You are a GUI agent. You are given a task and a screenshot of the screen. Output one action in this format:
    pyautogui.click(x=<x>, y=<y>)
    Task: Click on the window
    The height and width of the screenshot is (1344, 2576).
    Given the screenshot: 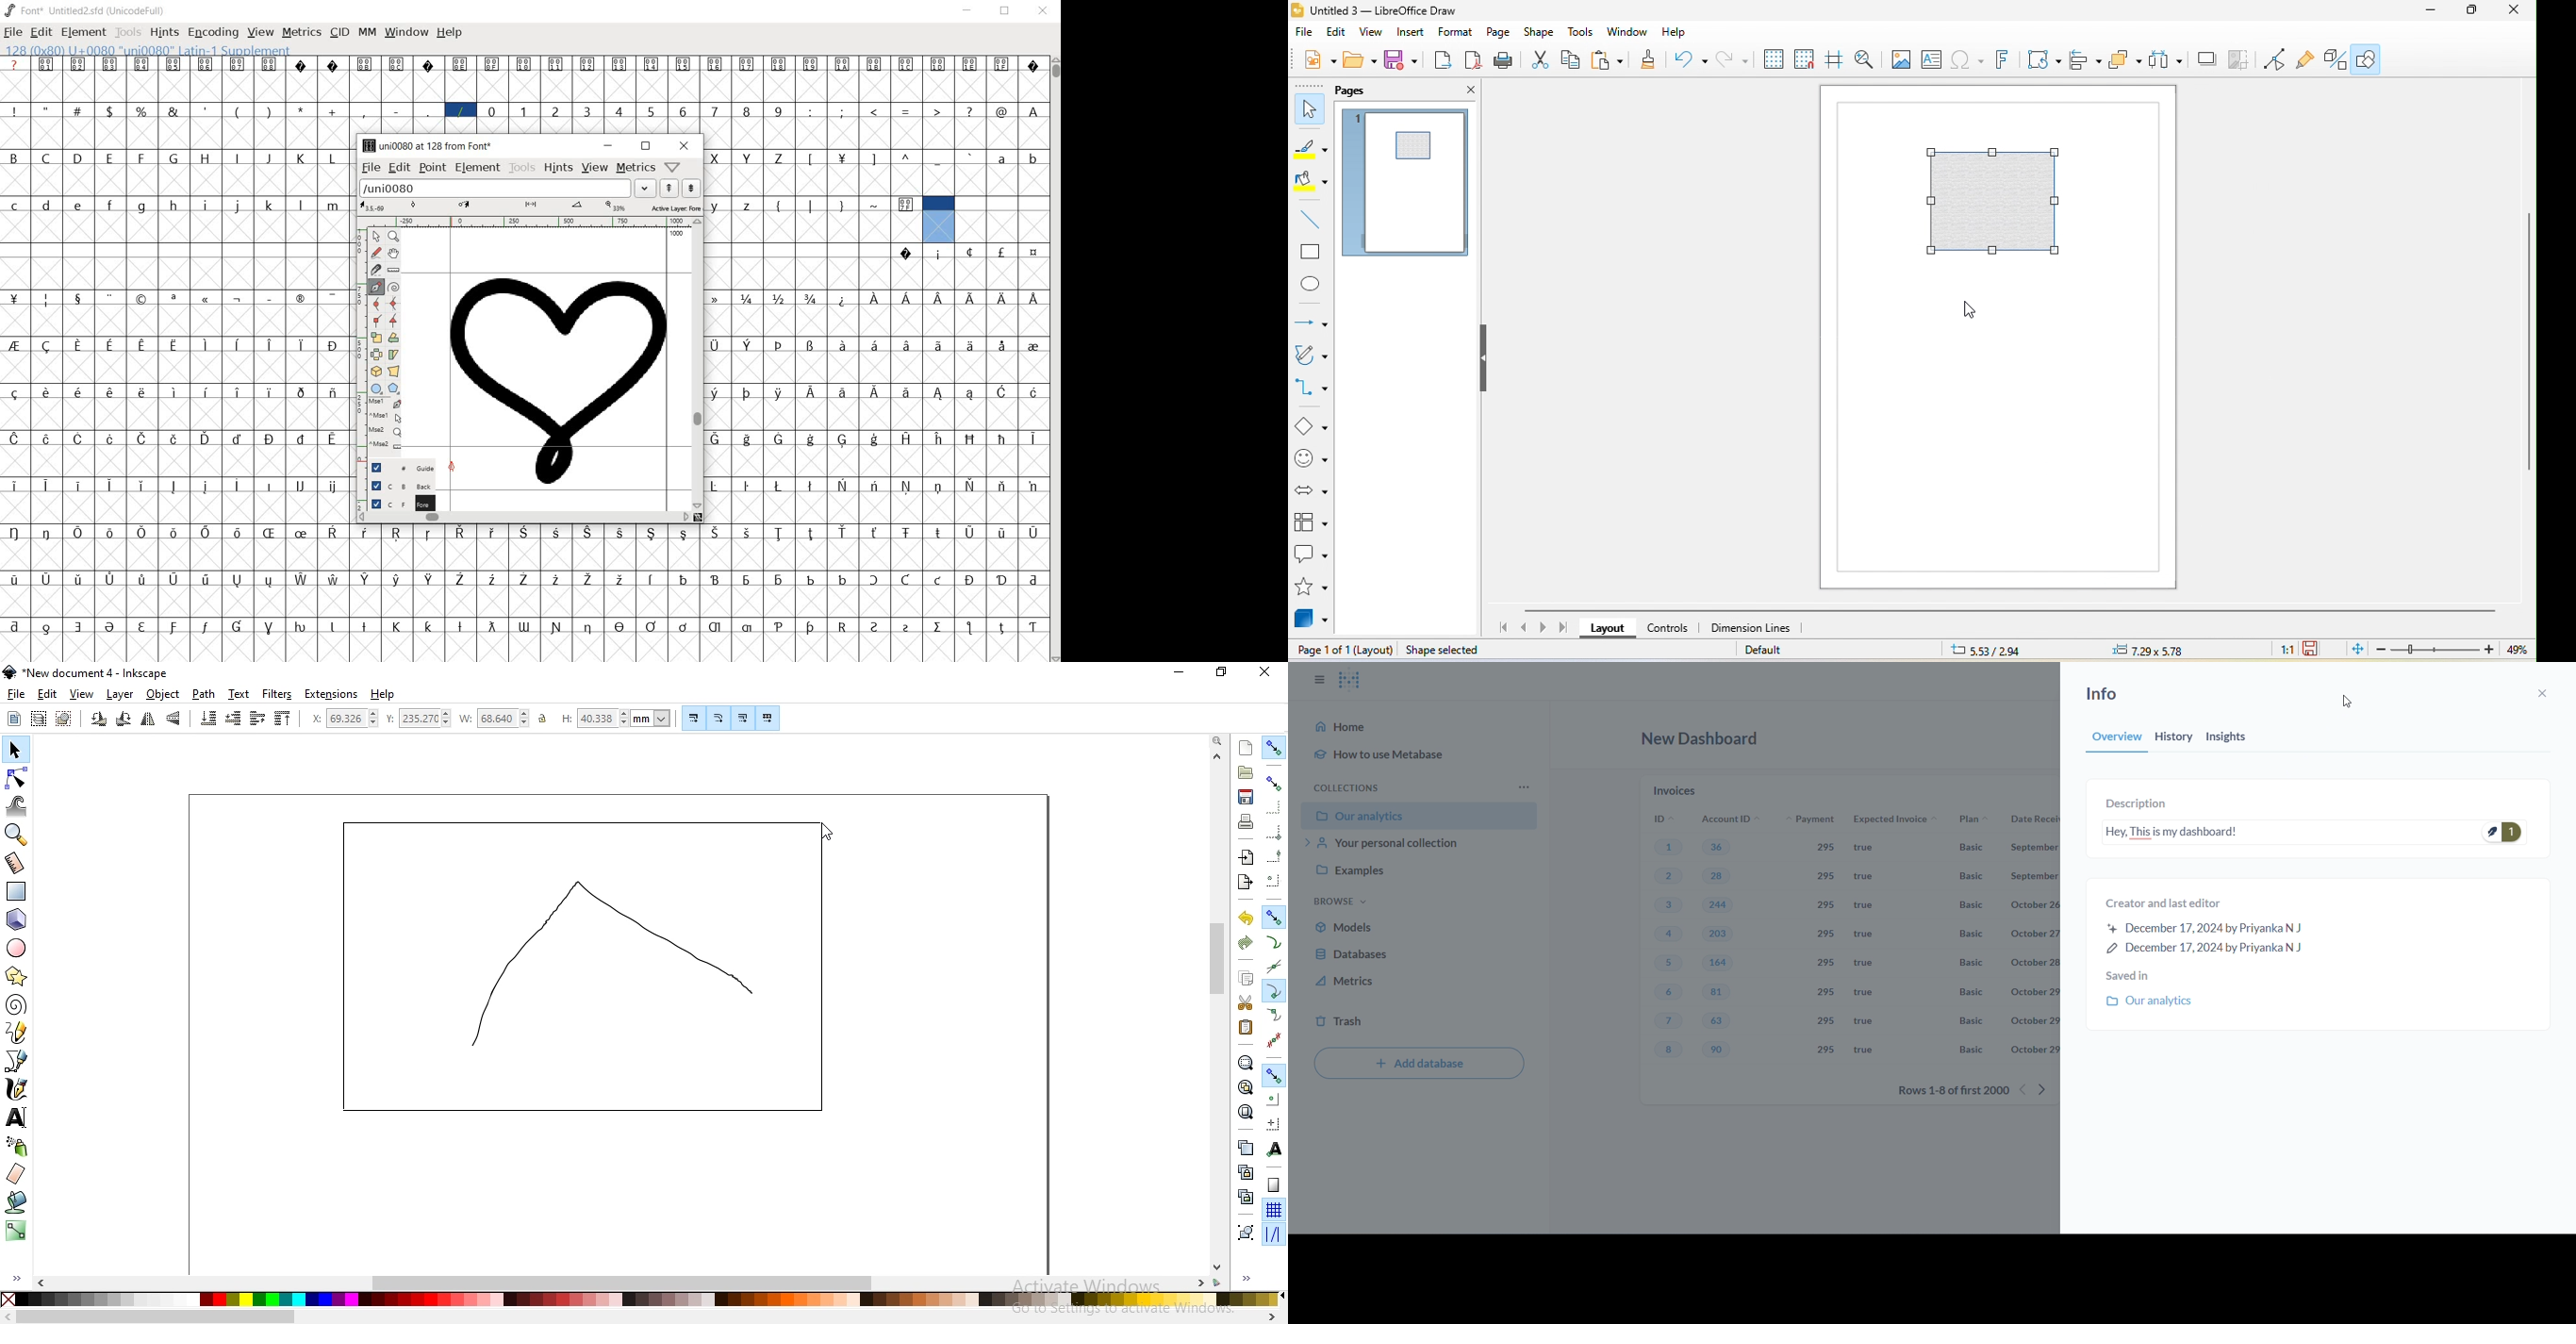 What is the action you would take?
    pyautogui.click(x=1628, y=32)
    